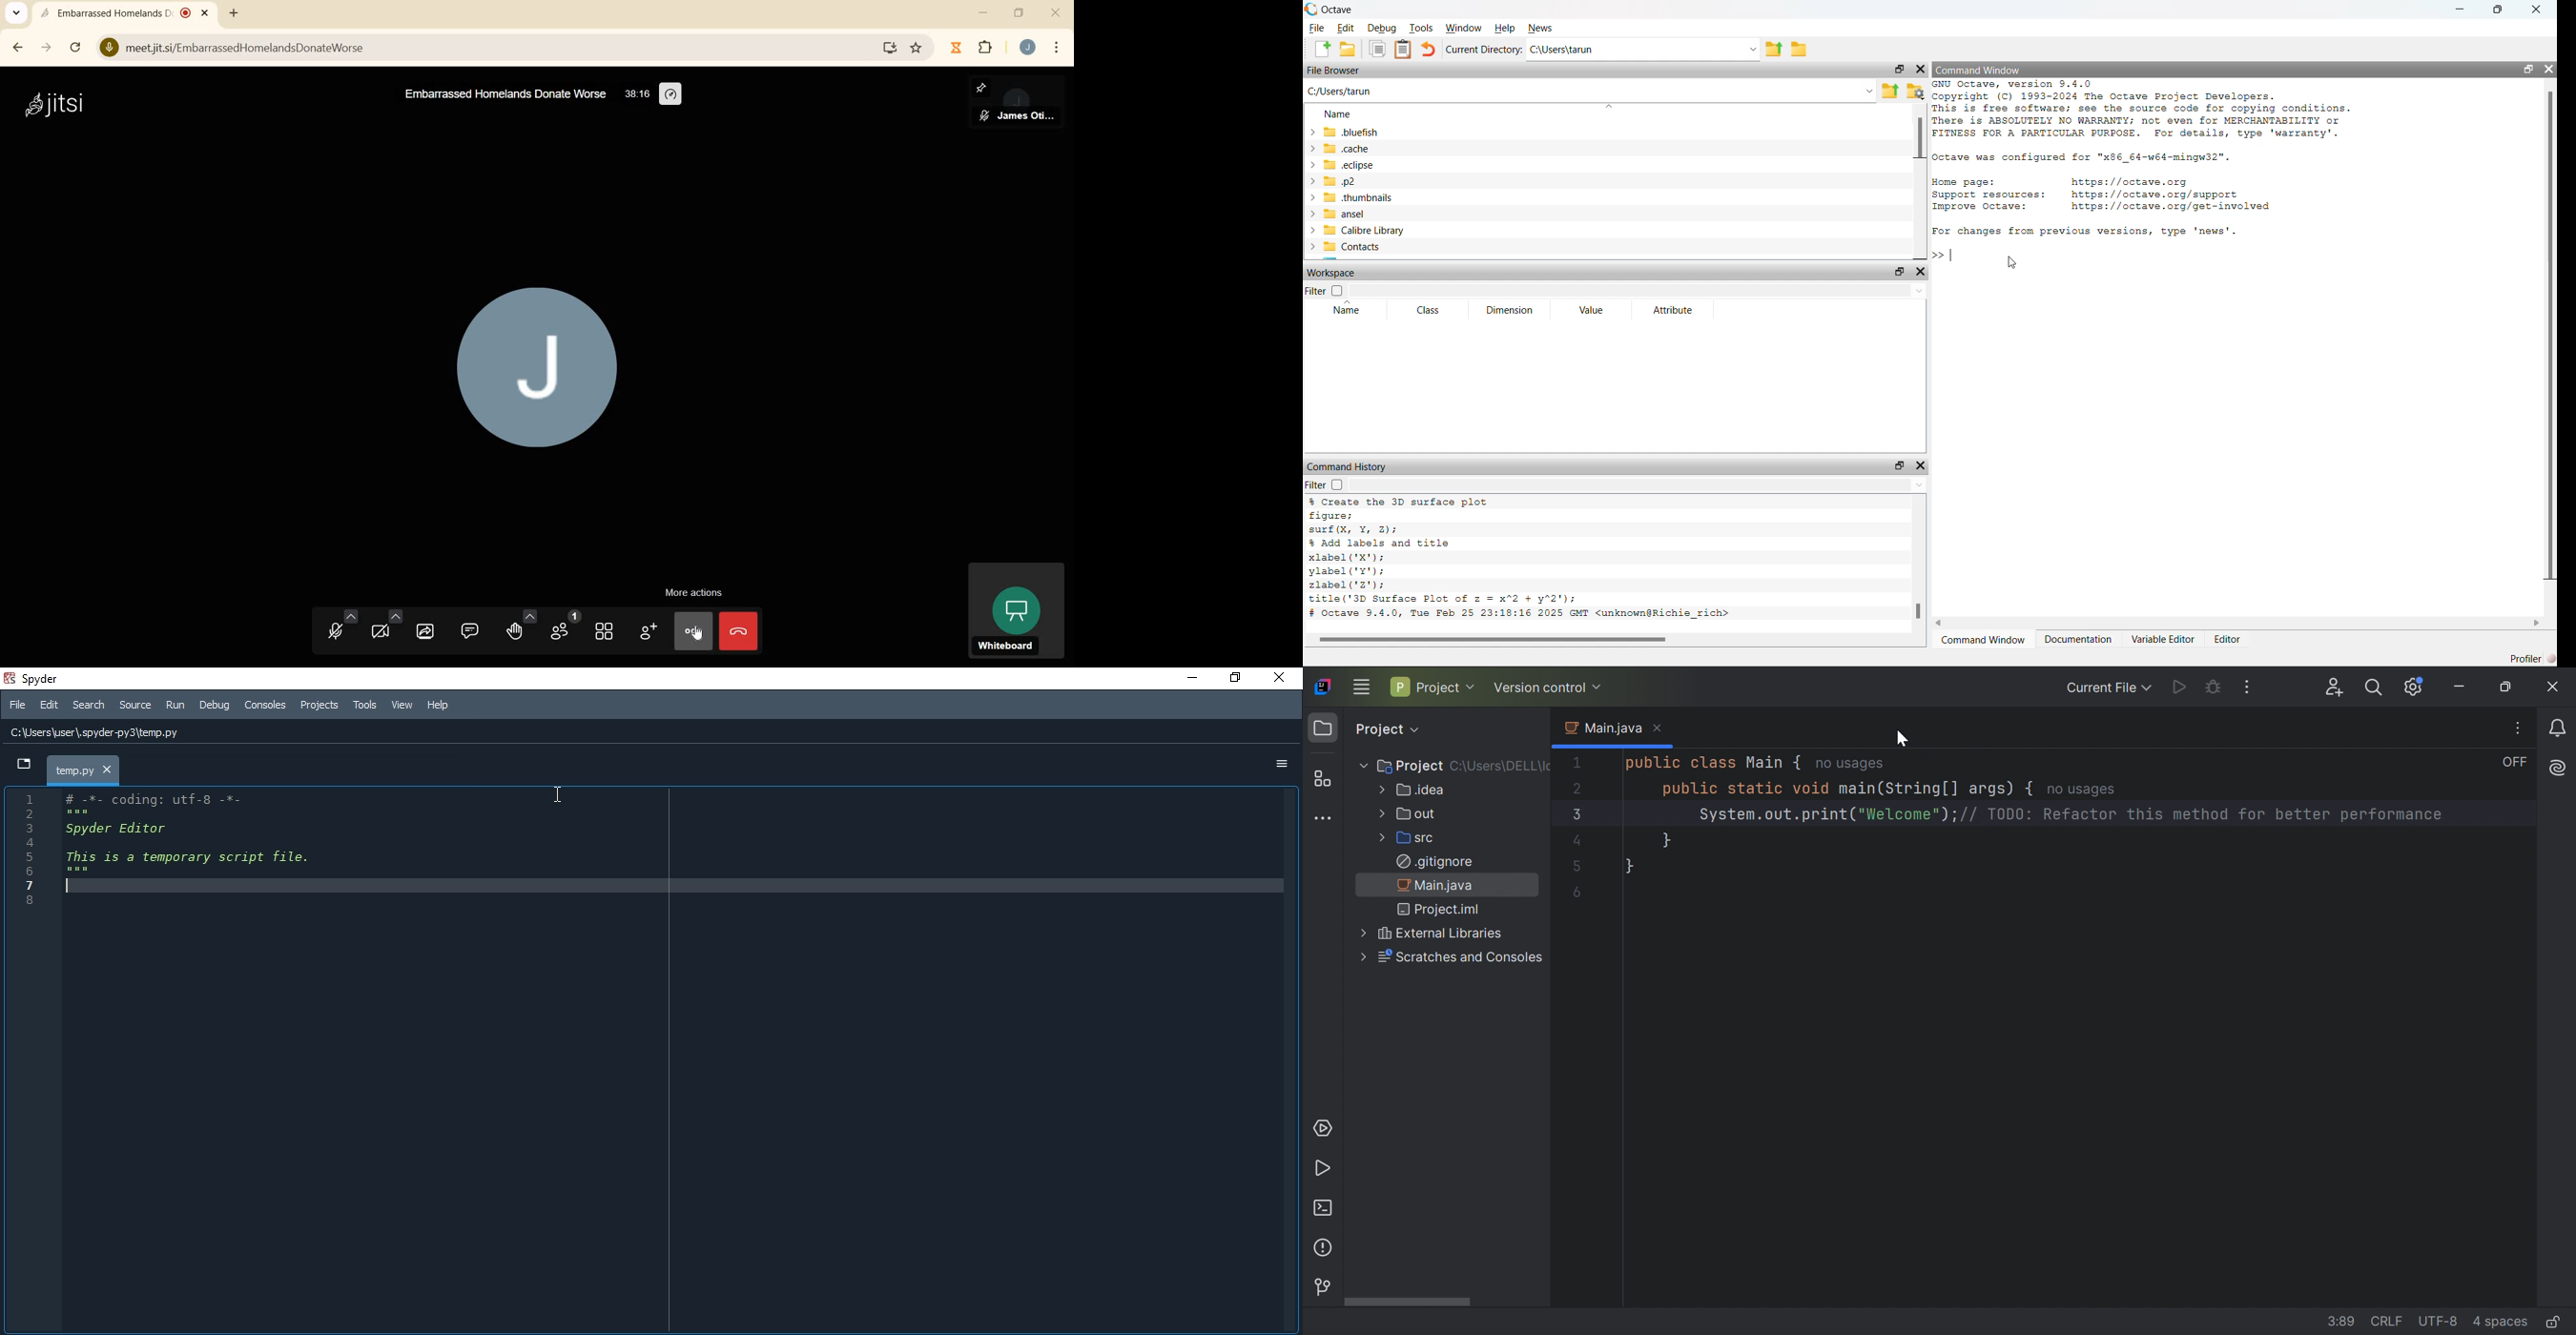 The width and height of the screenshot is (2576, 1344). What do you see at coordinates (1343, 133) in the screenshot?
I see `bluefish` at bounding box center [1343, 133].